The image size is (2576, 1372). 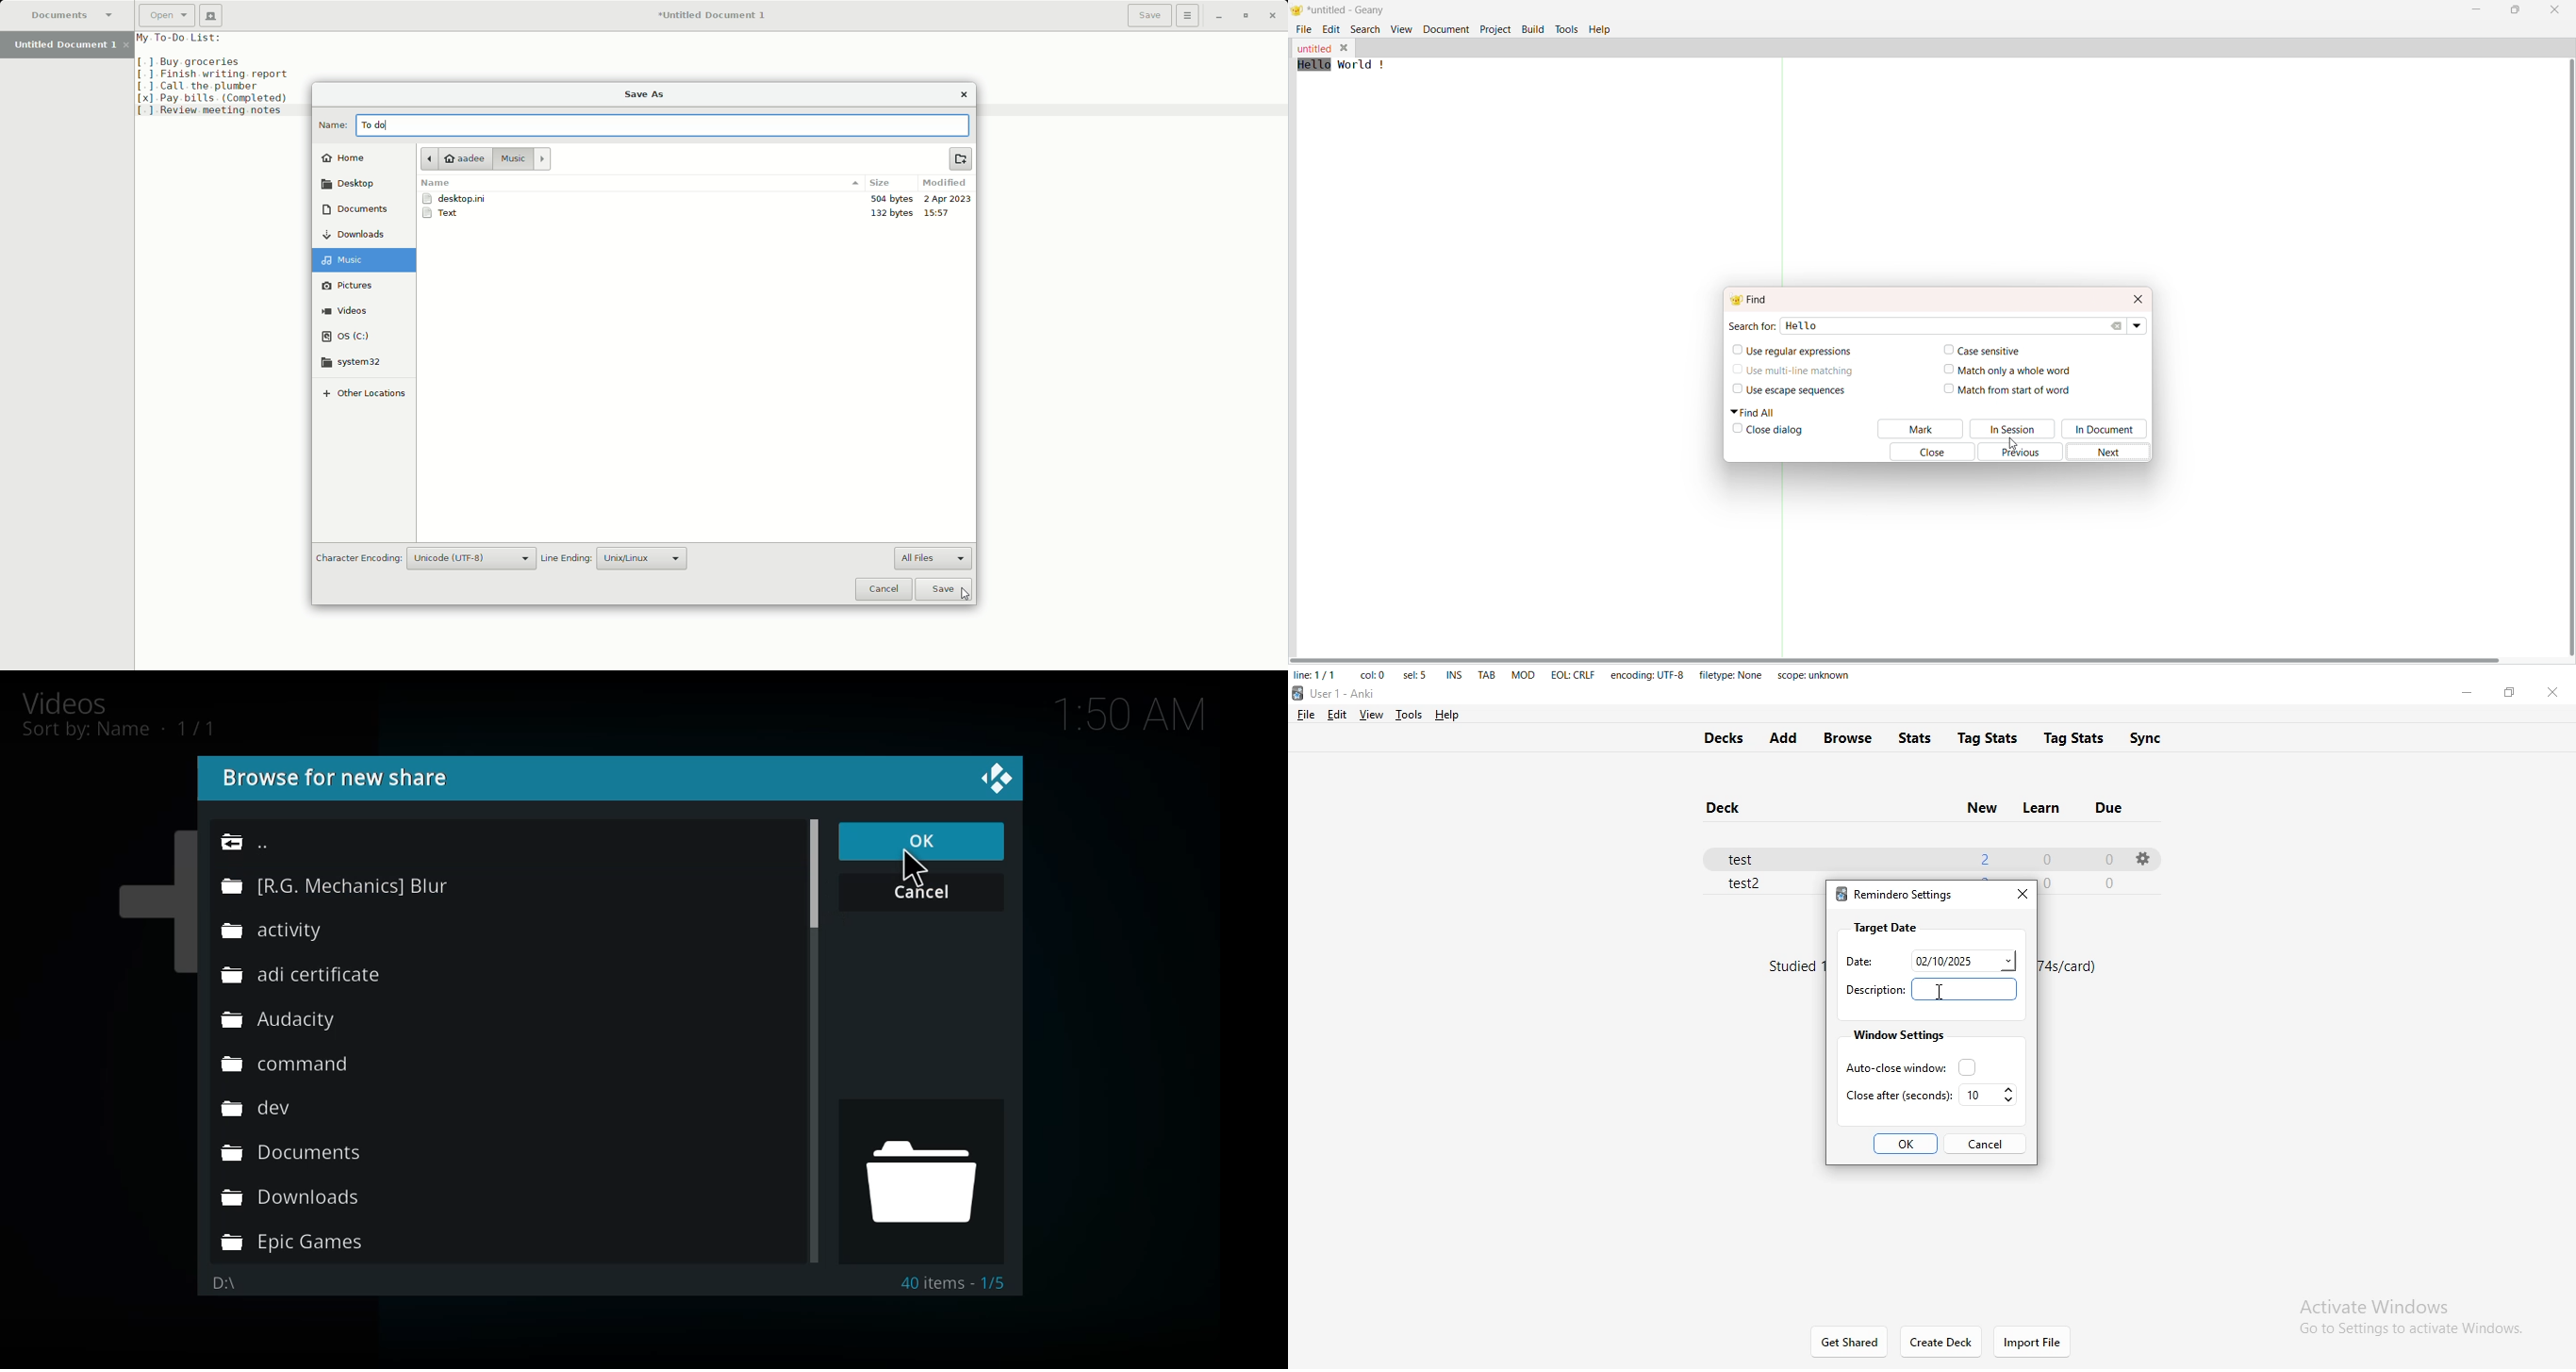 What do you see at coordinates (1335, 714) in the screenshot?
I see `edit` at bounding box center [1335, 714].